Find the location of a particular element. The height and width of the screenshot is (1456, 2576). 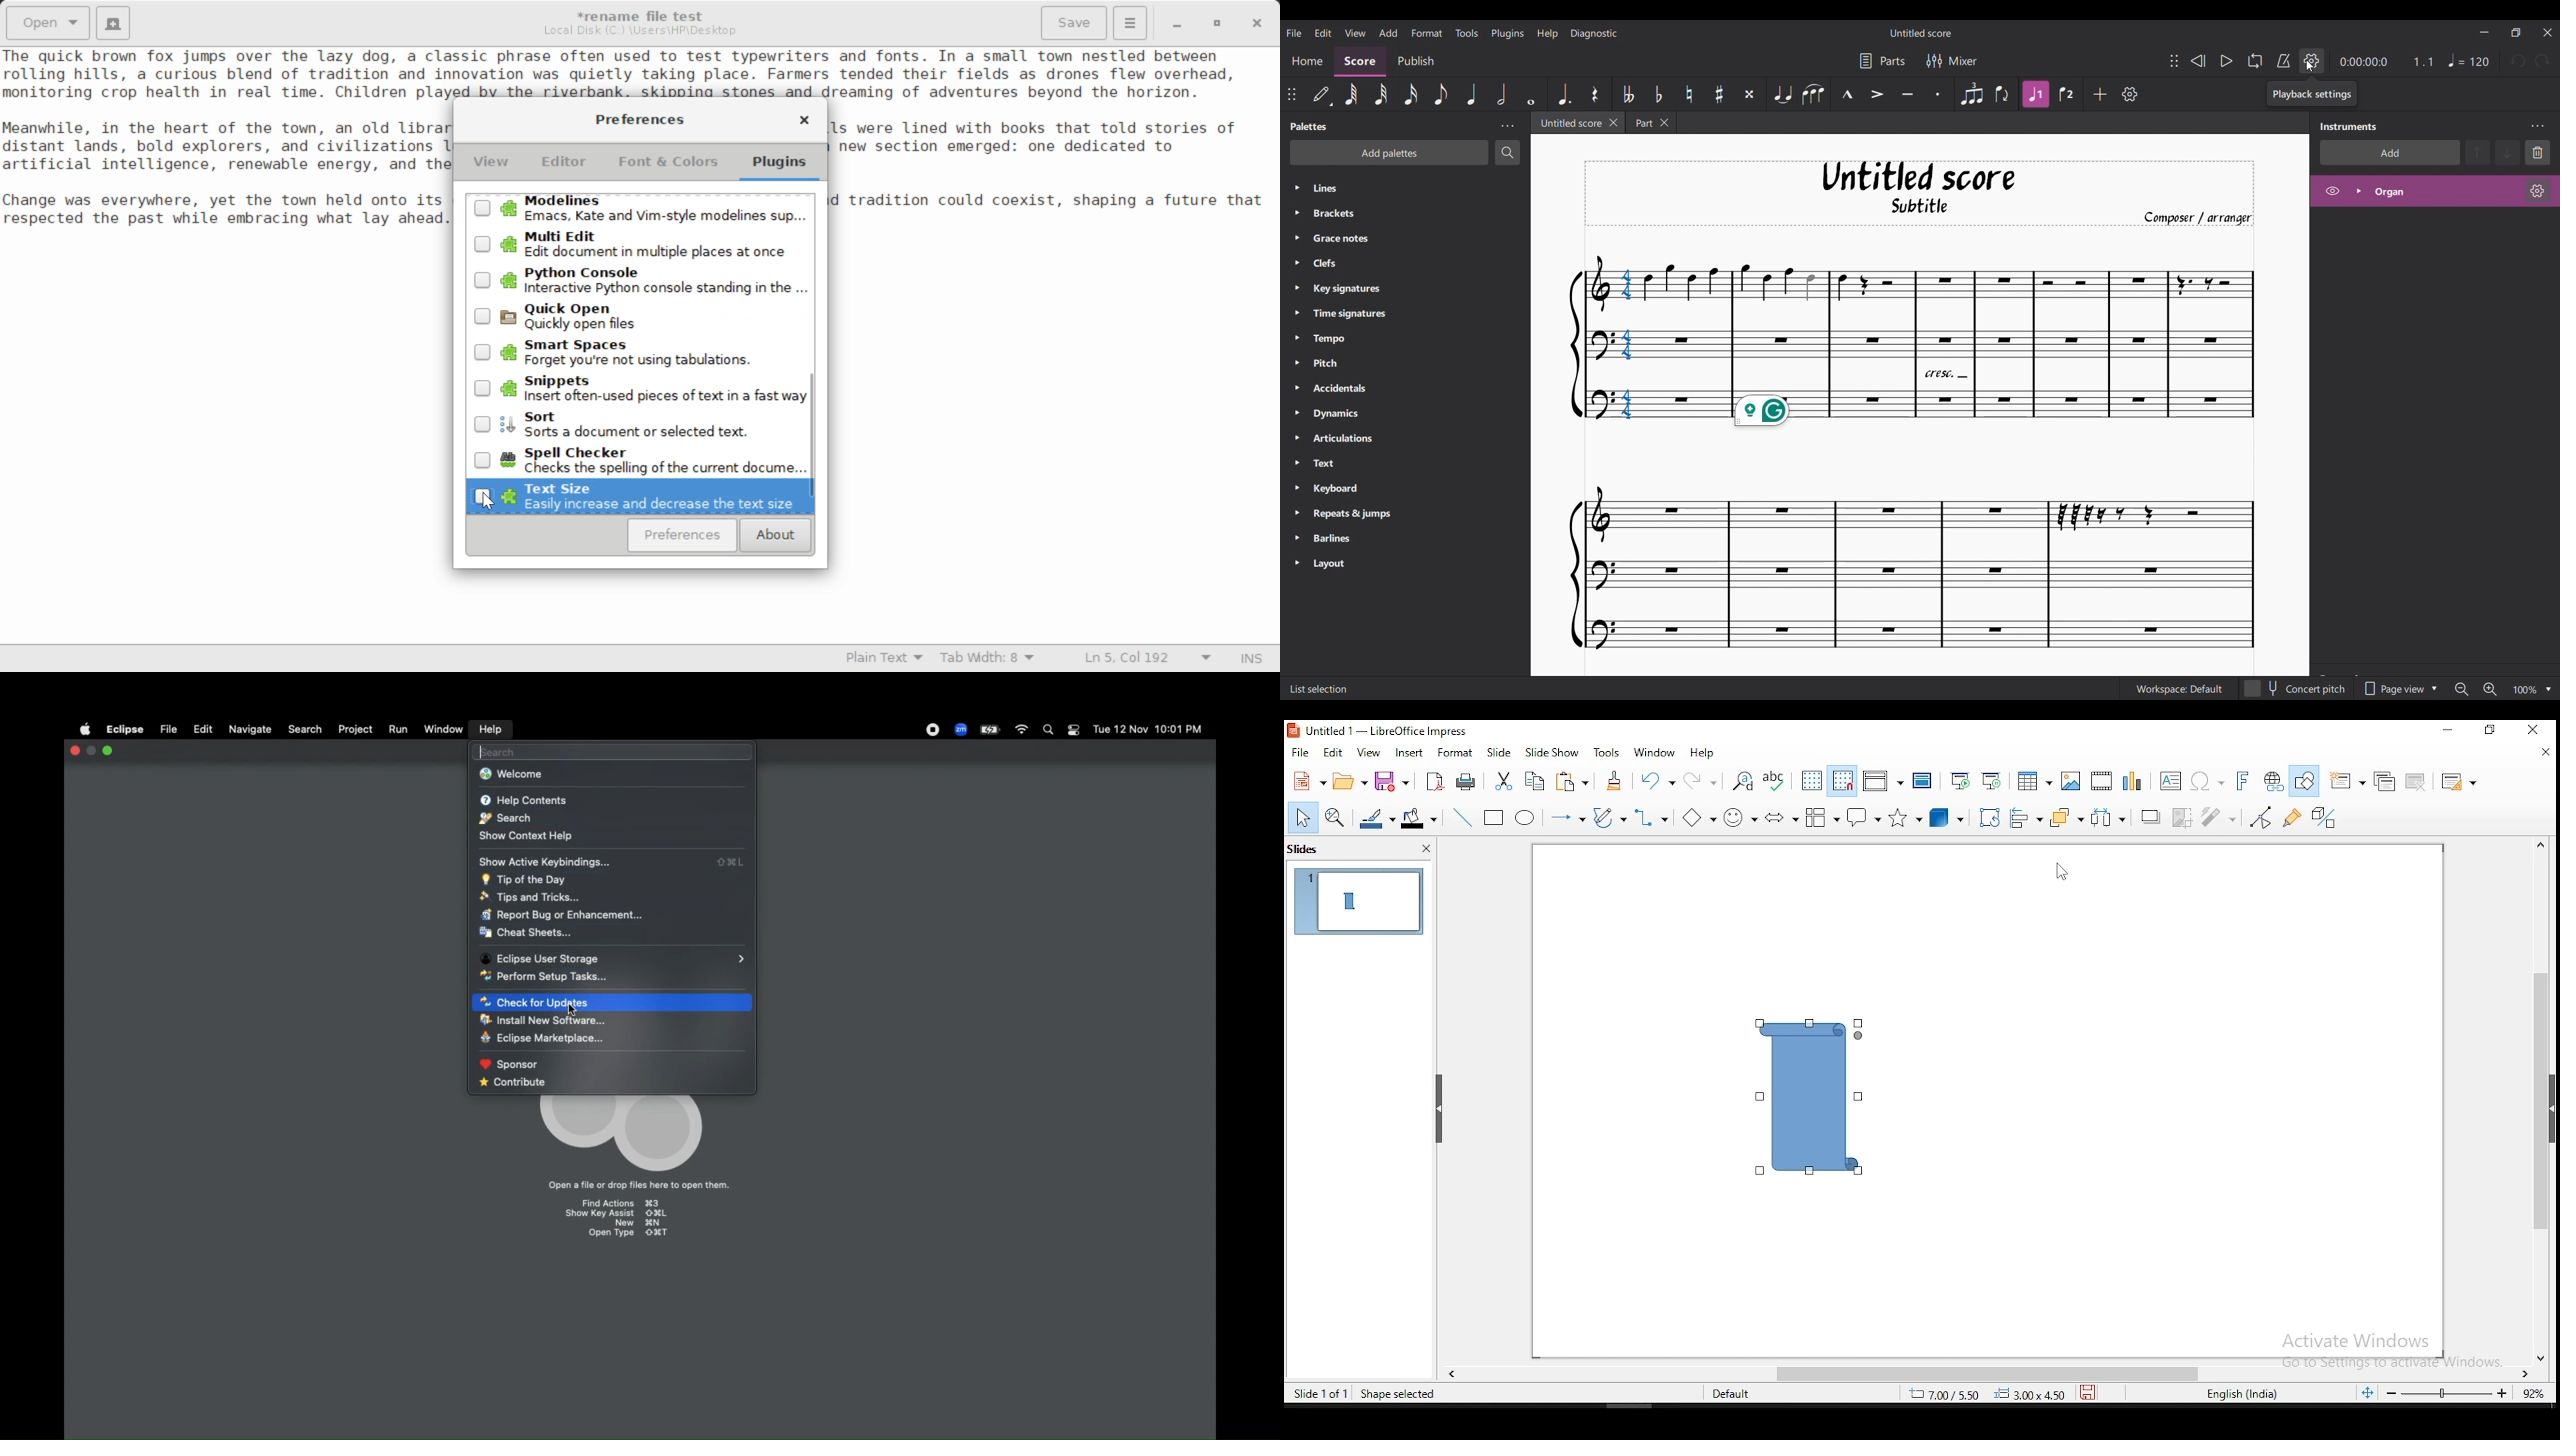

fit slide to current window is located at coordinates (2368, 1393).